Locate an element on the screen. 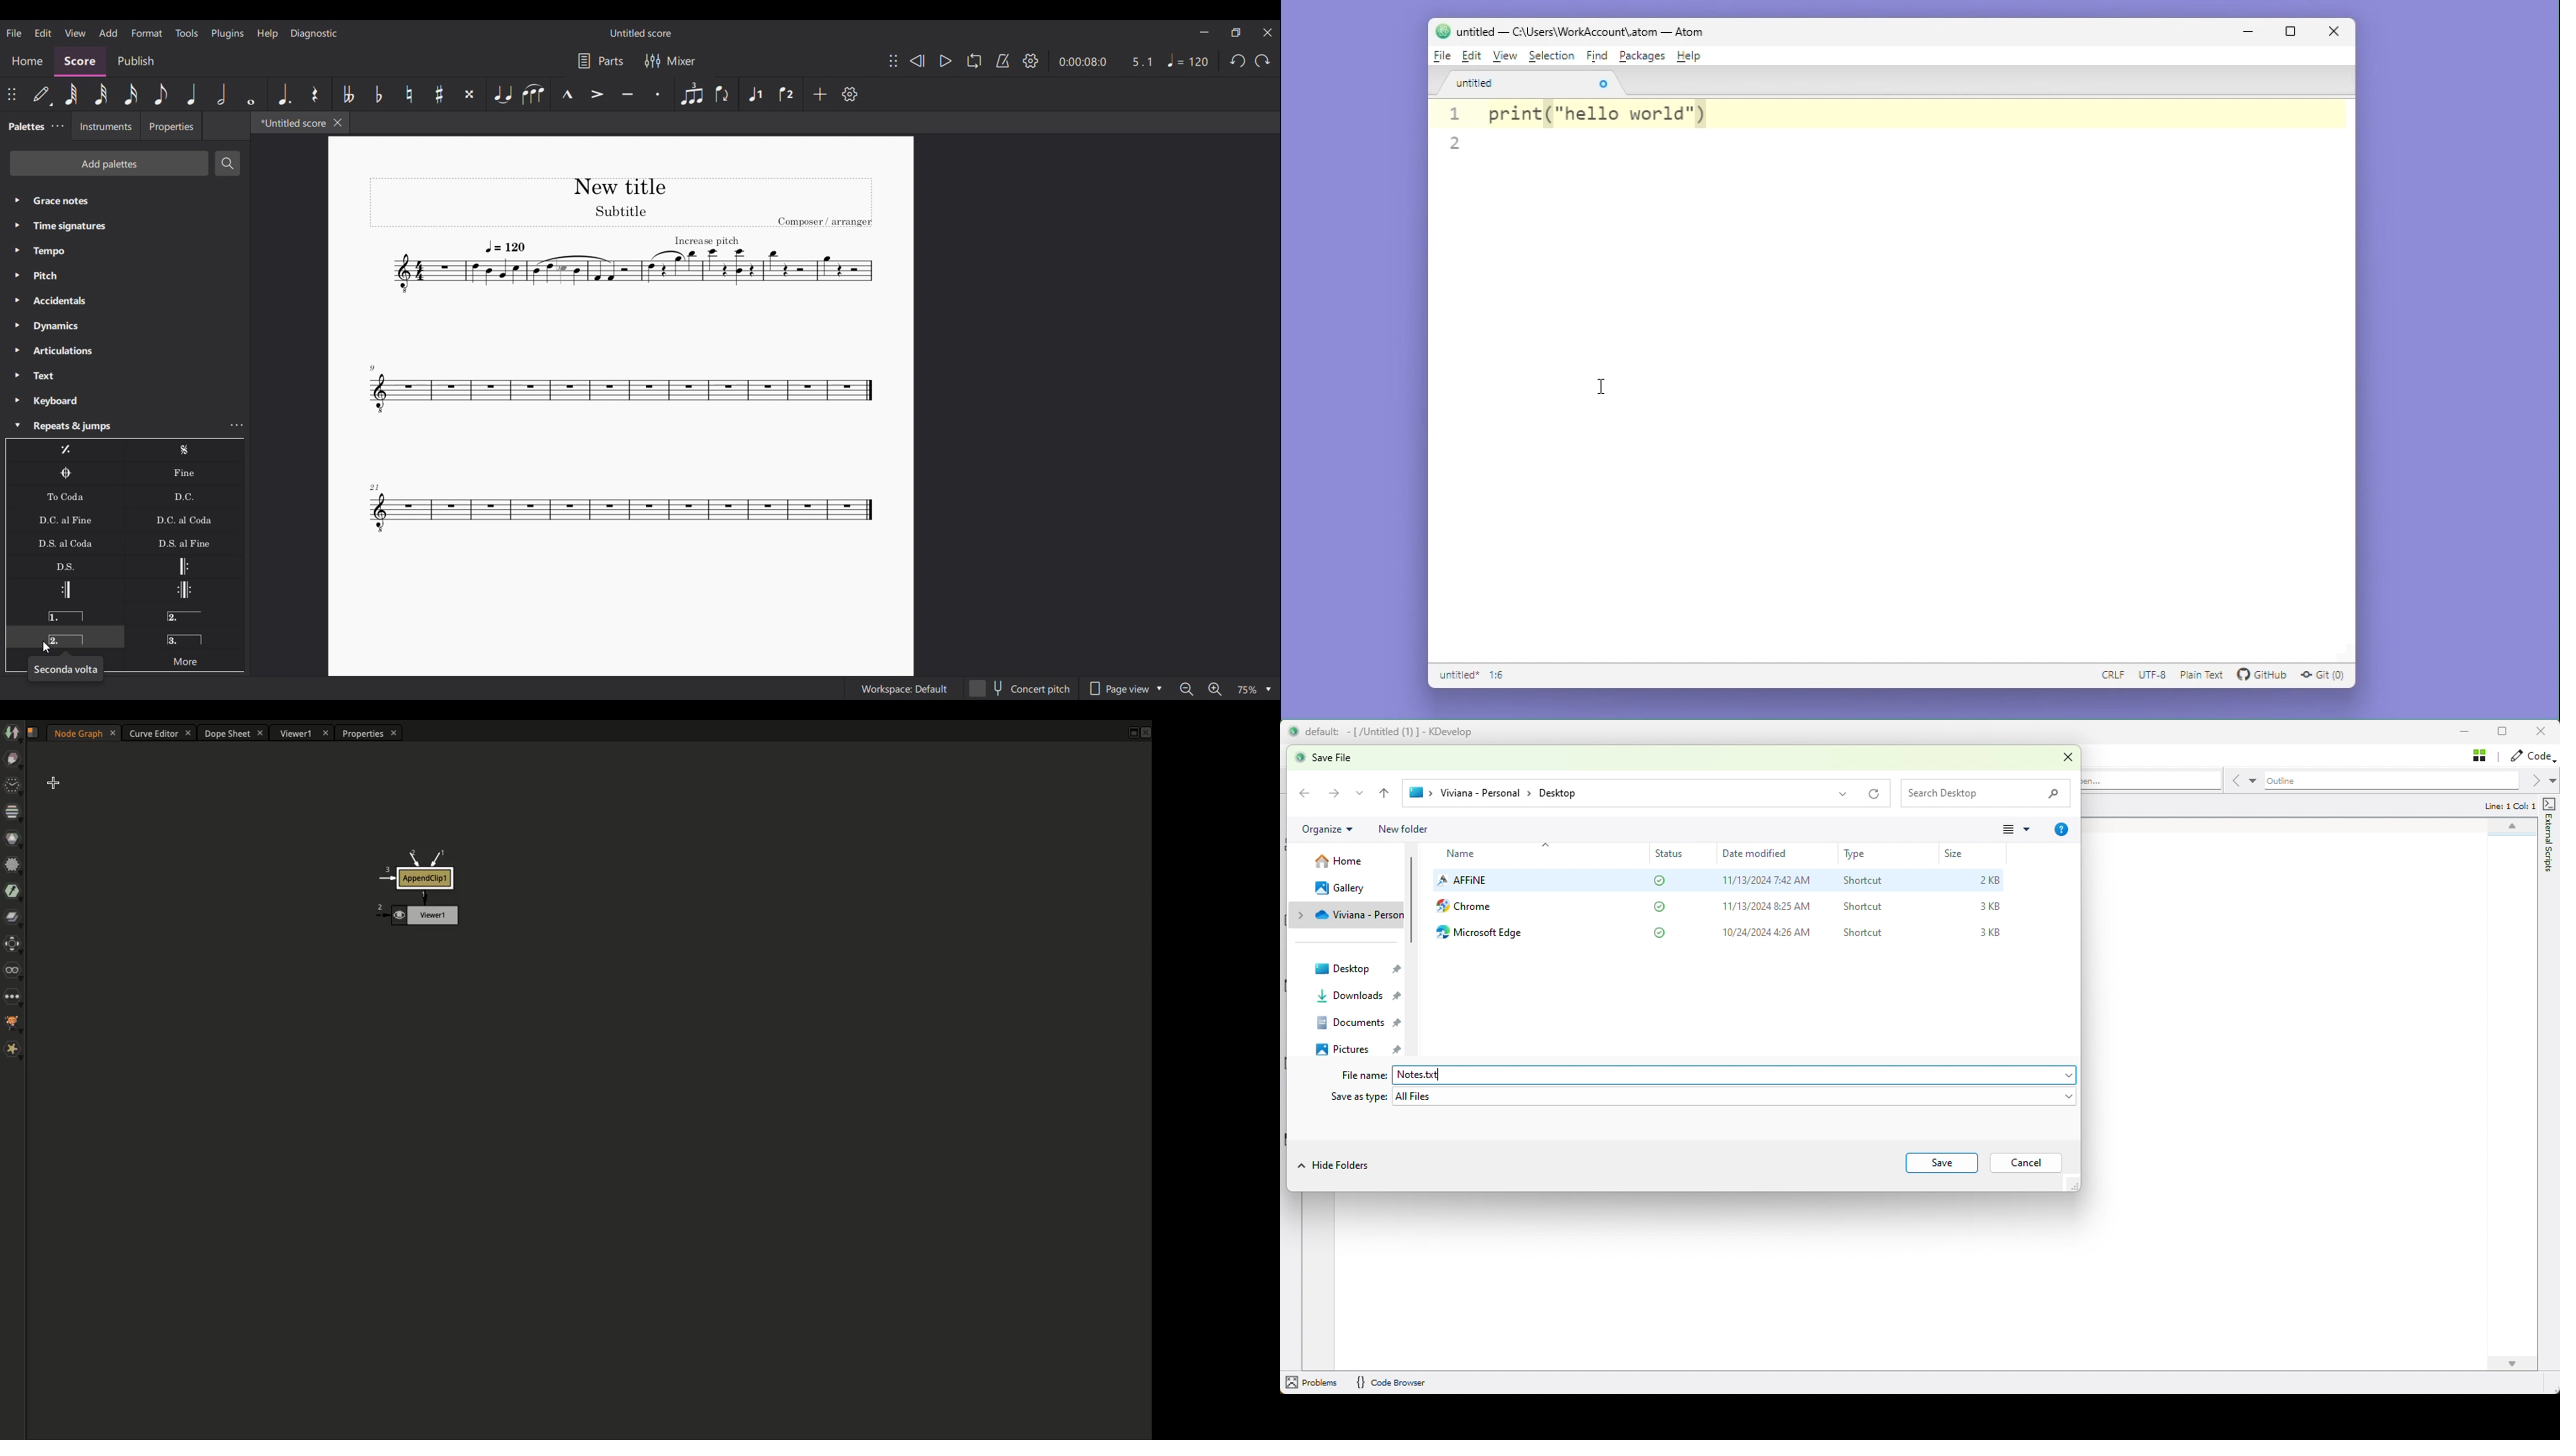 This screenshot has width=2576, height=1456. Tempo is located at coordinates (125, 251).